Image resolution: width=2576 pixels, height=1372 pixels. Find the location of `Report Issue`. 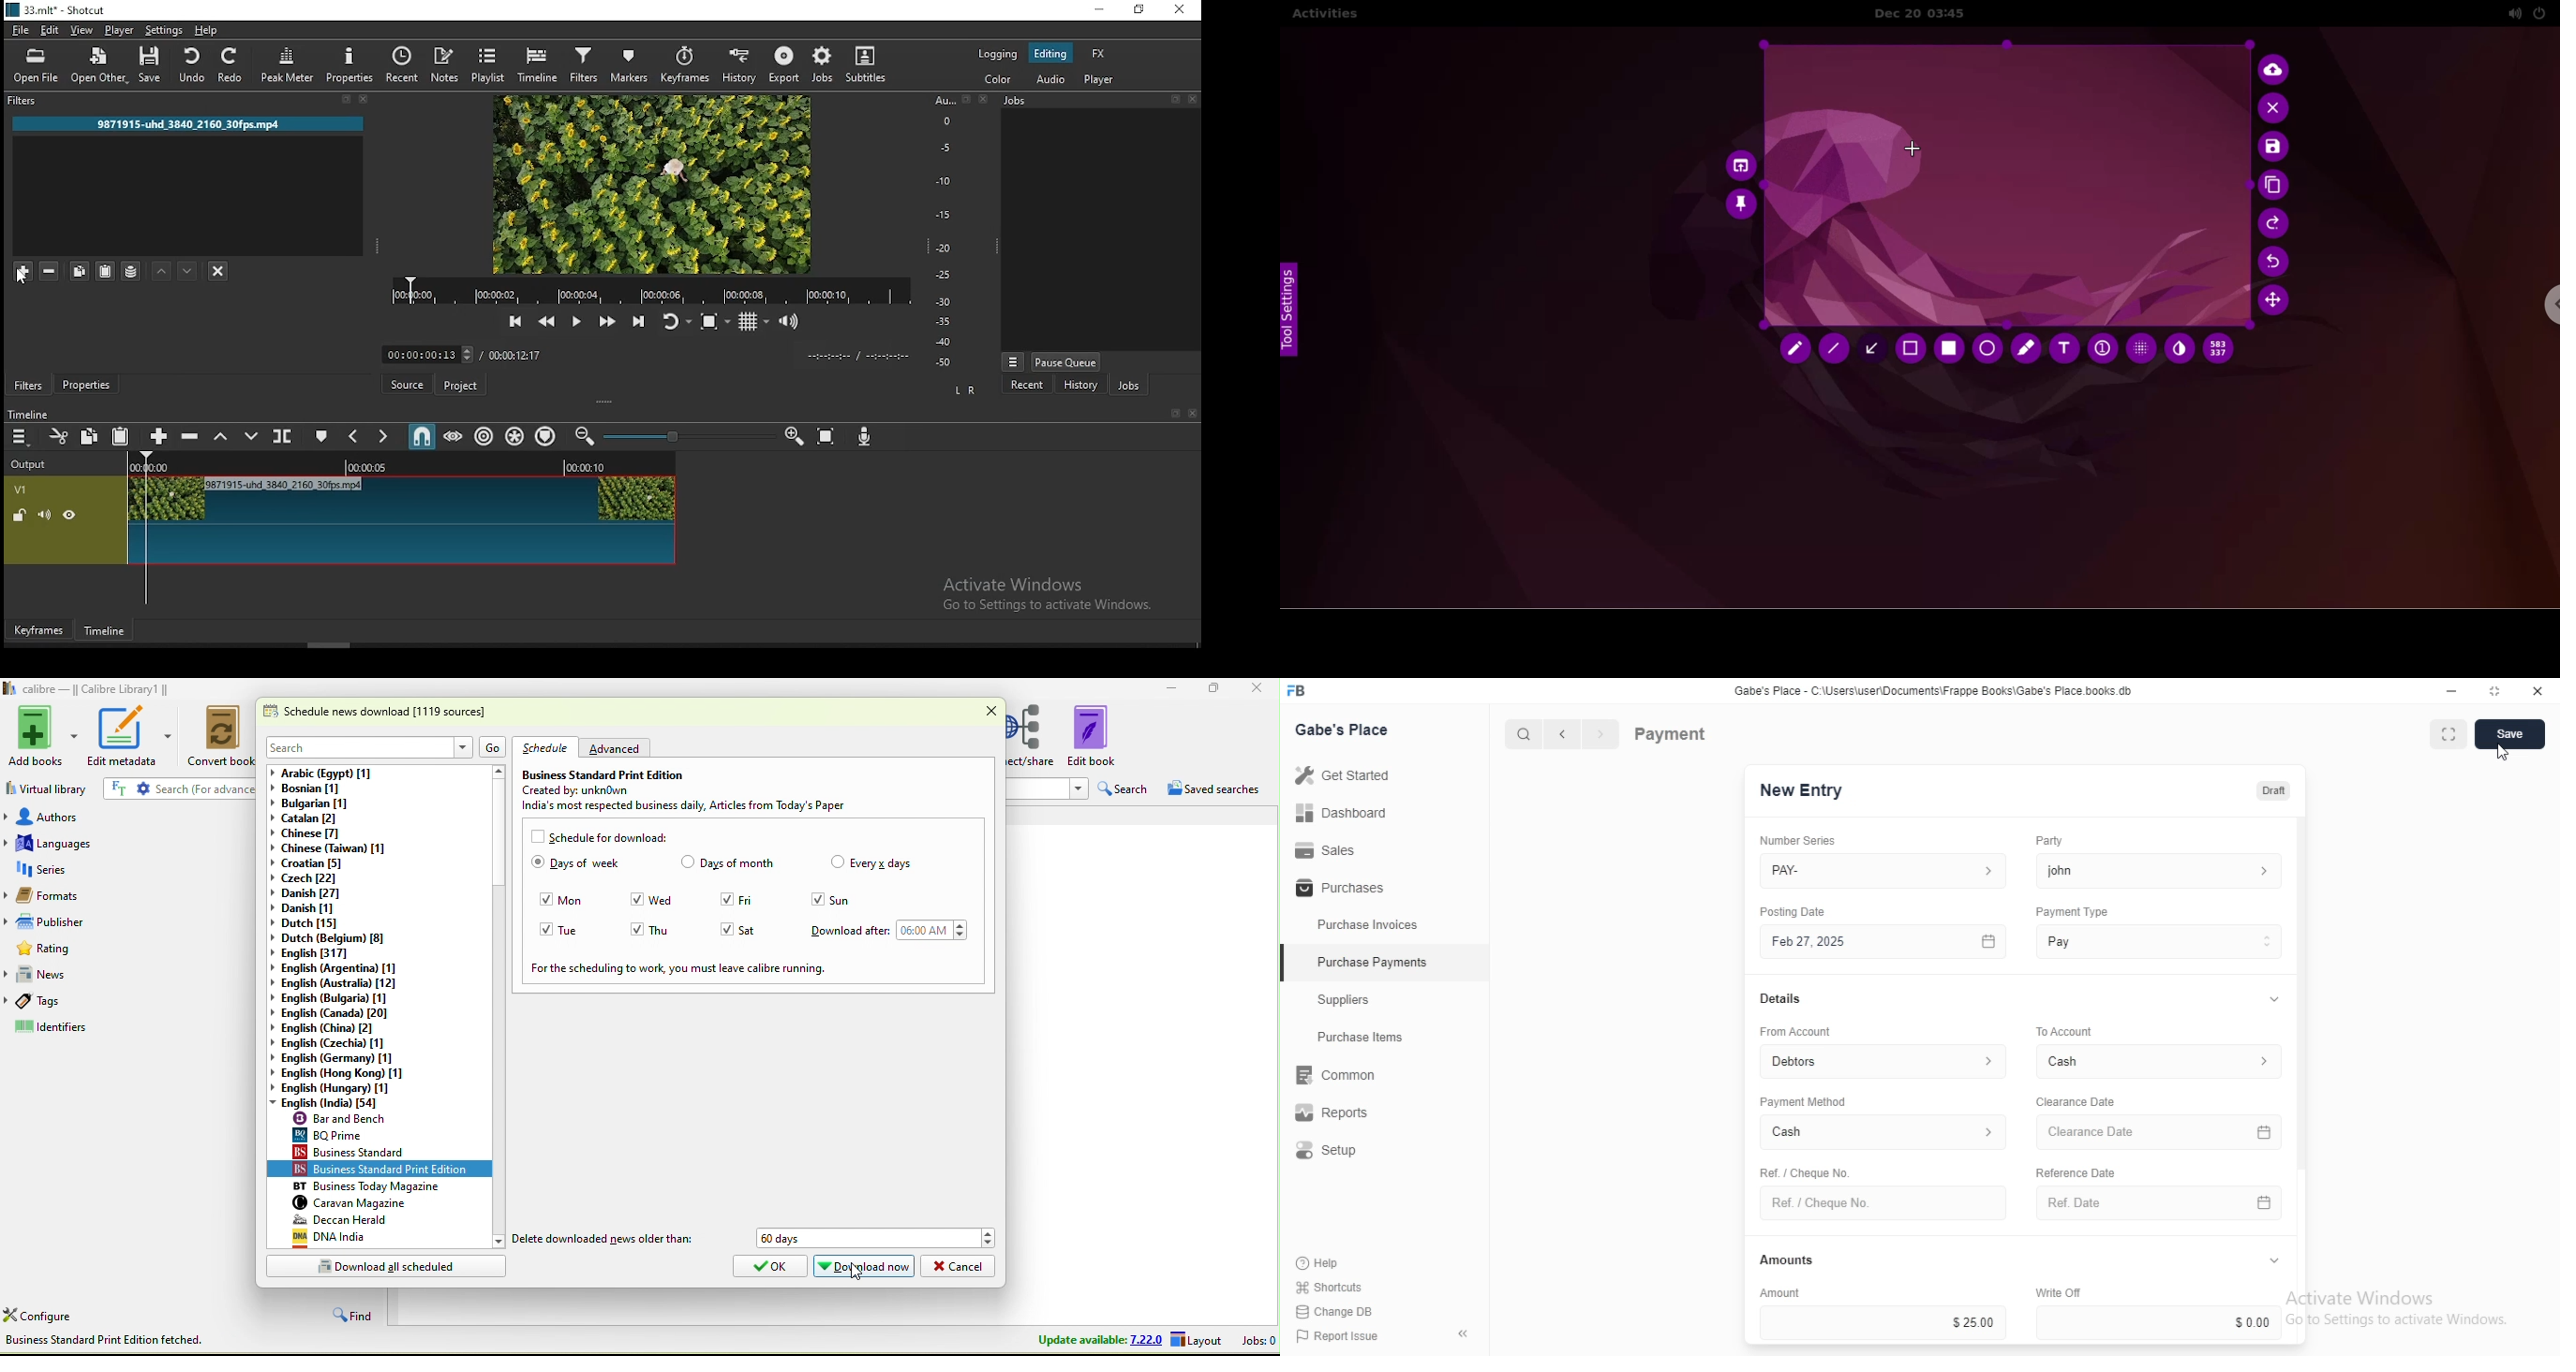

Report Issue is located at coordinates (1332, 1336).